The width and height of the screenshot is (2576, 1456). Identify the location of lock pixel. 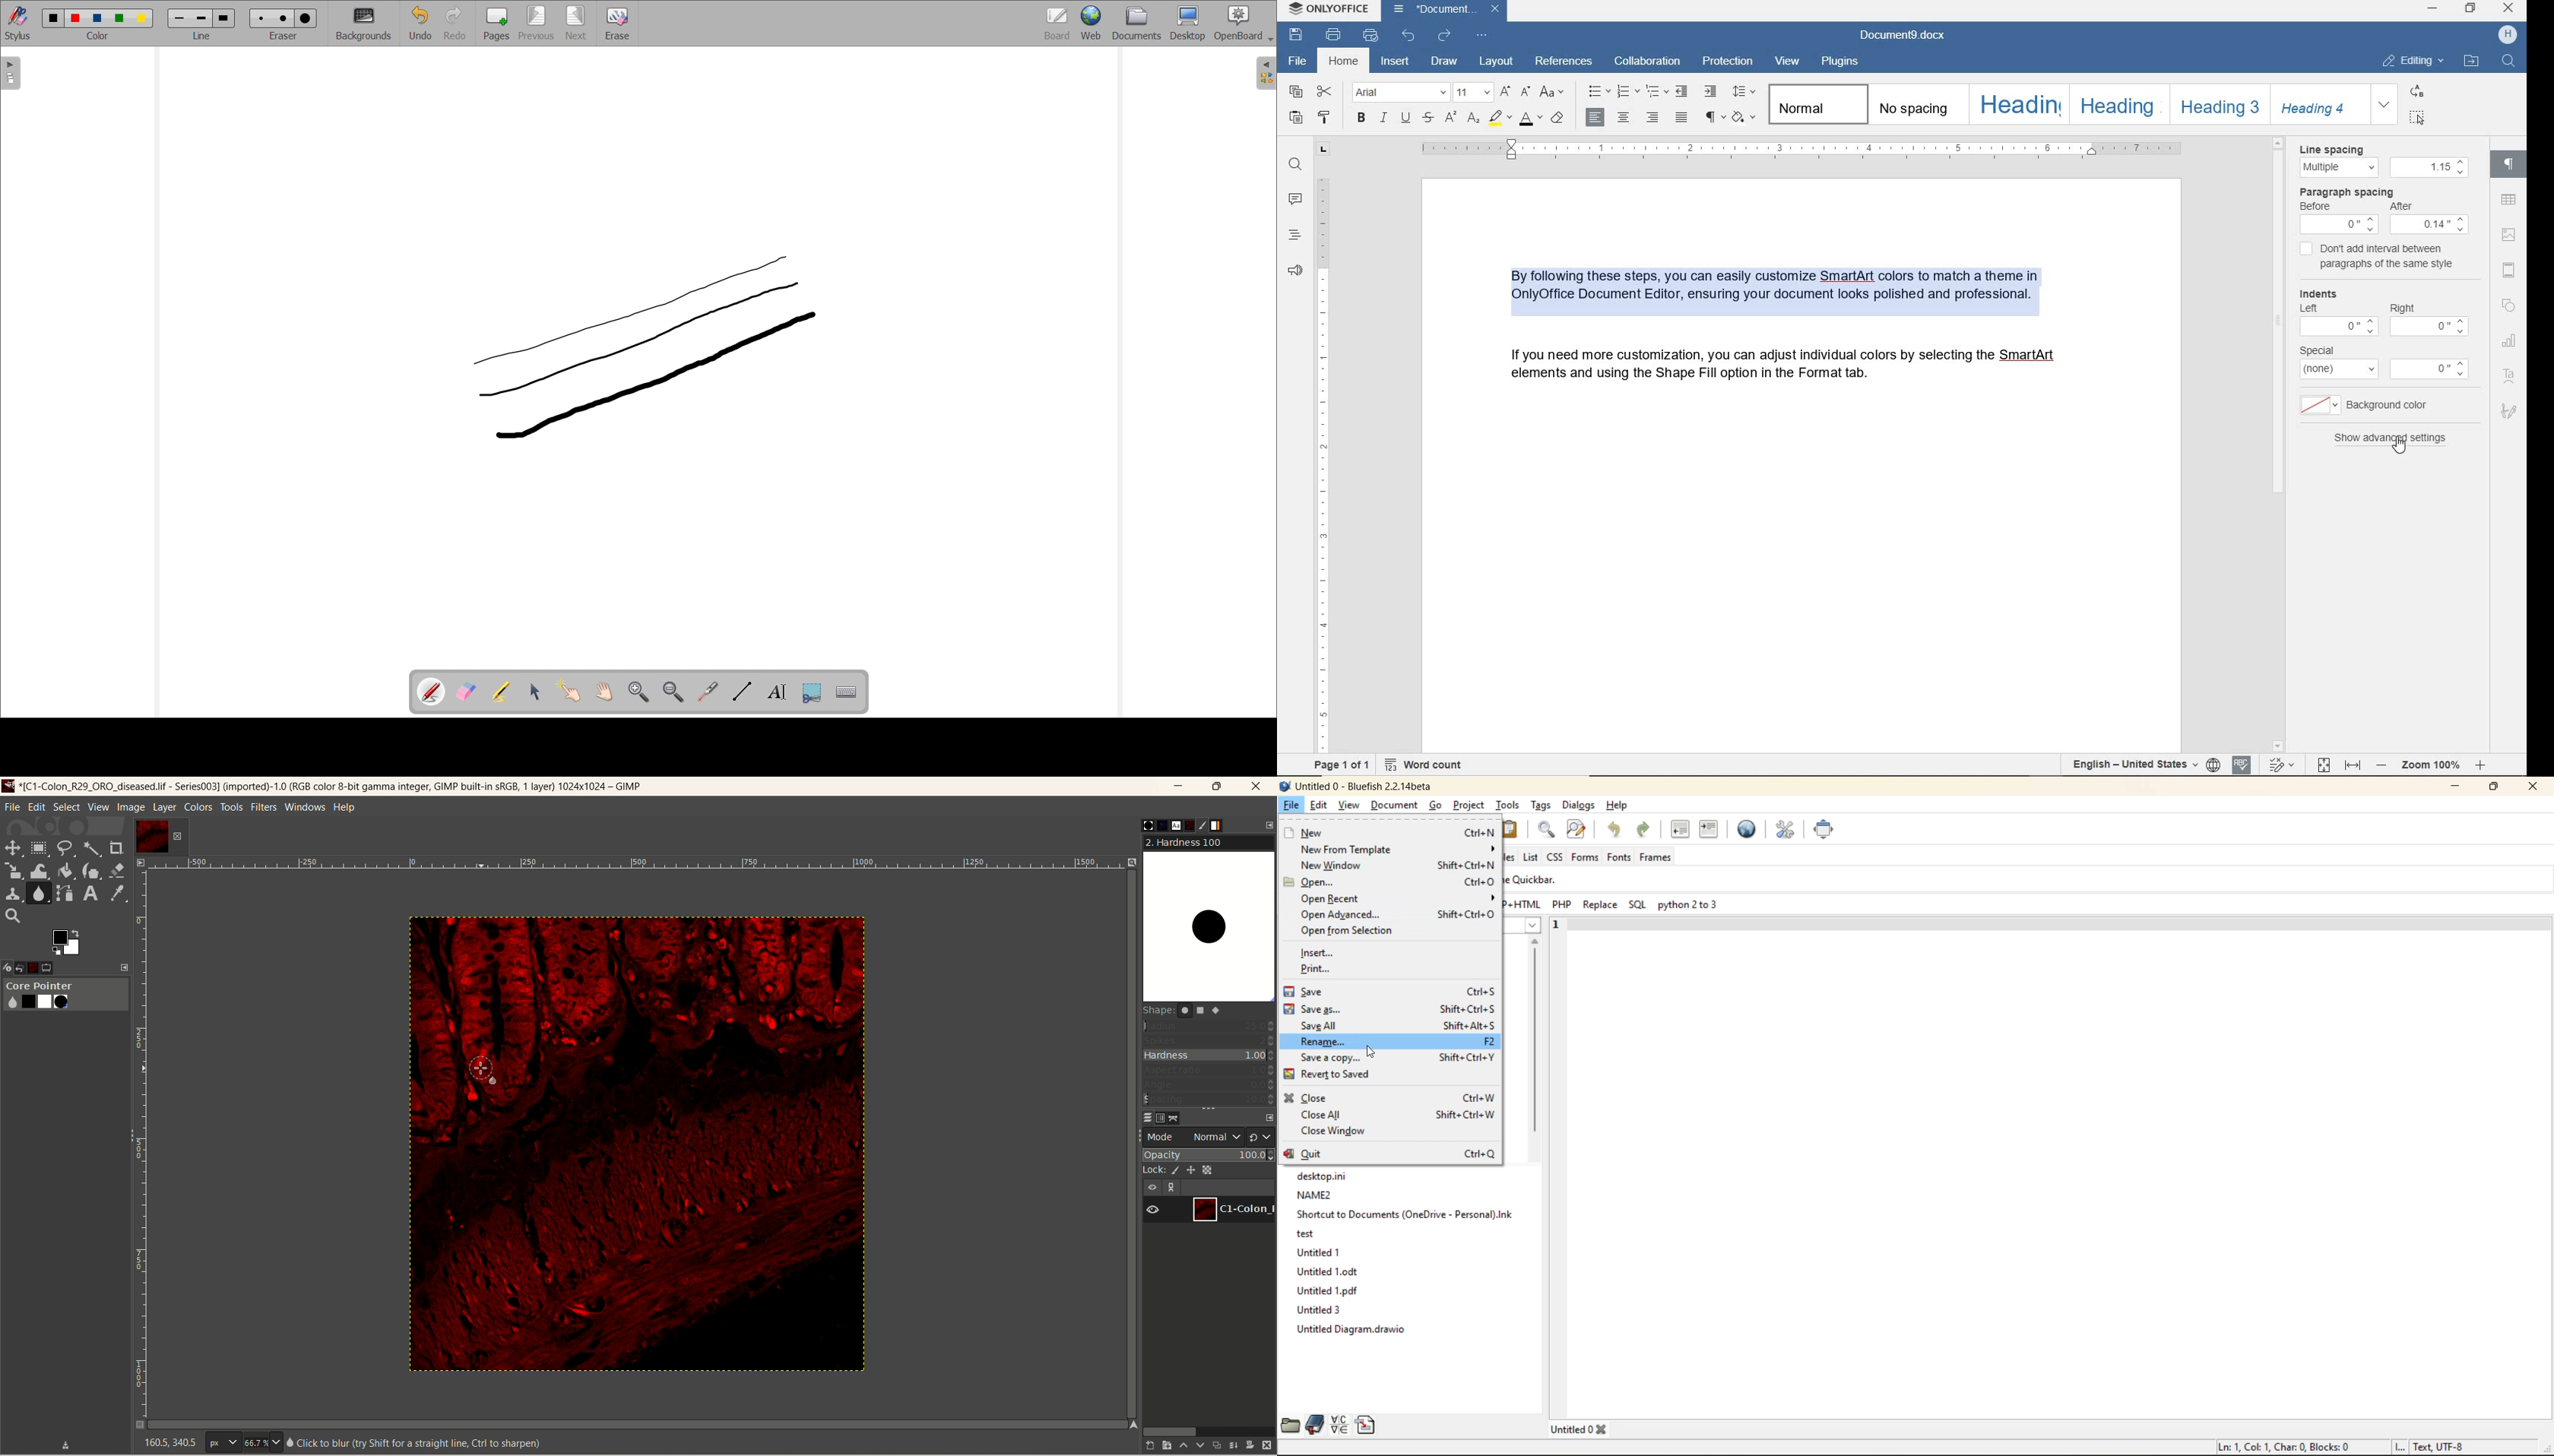
(1178, 1168).